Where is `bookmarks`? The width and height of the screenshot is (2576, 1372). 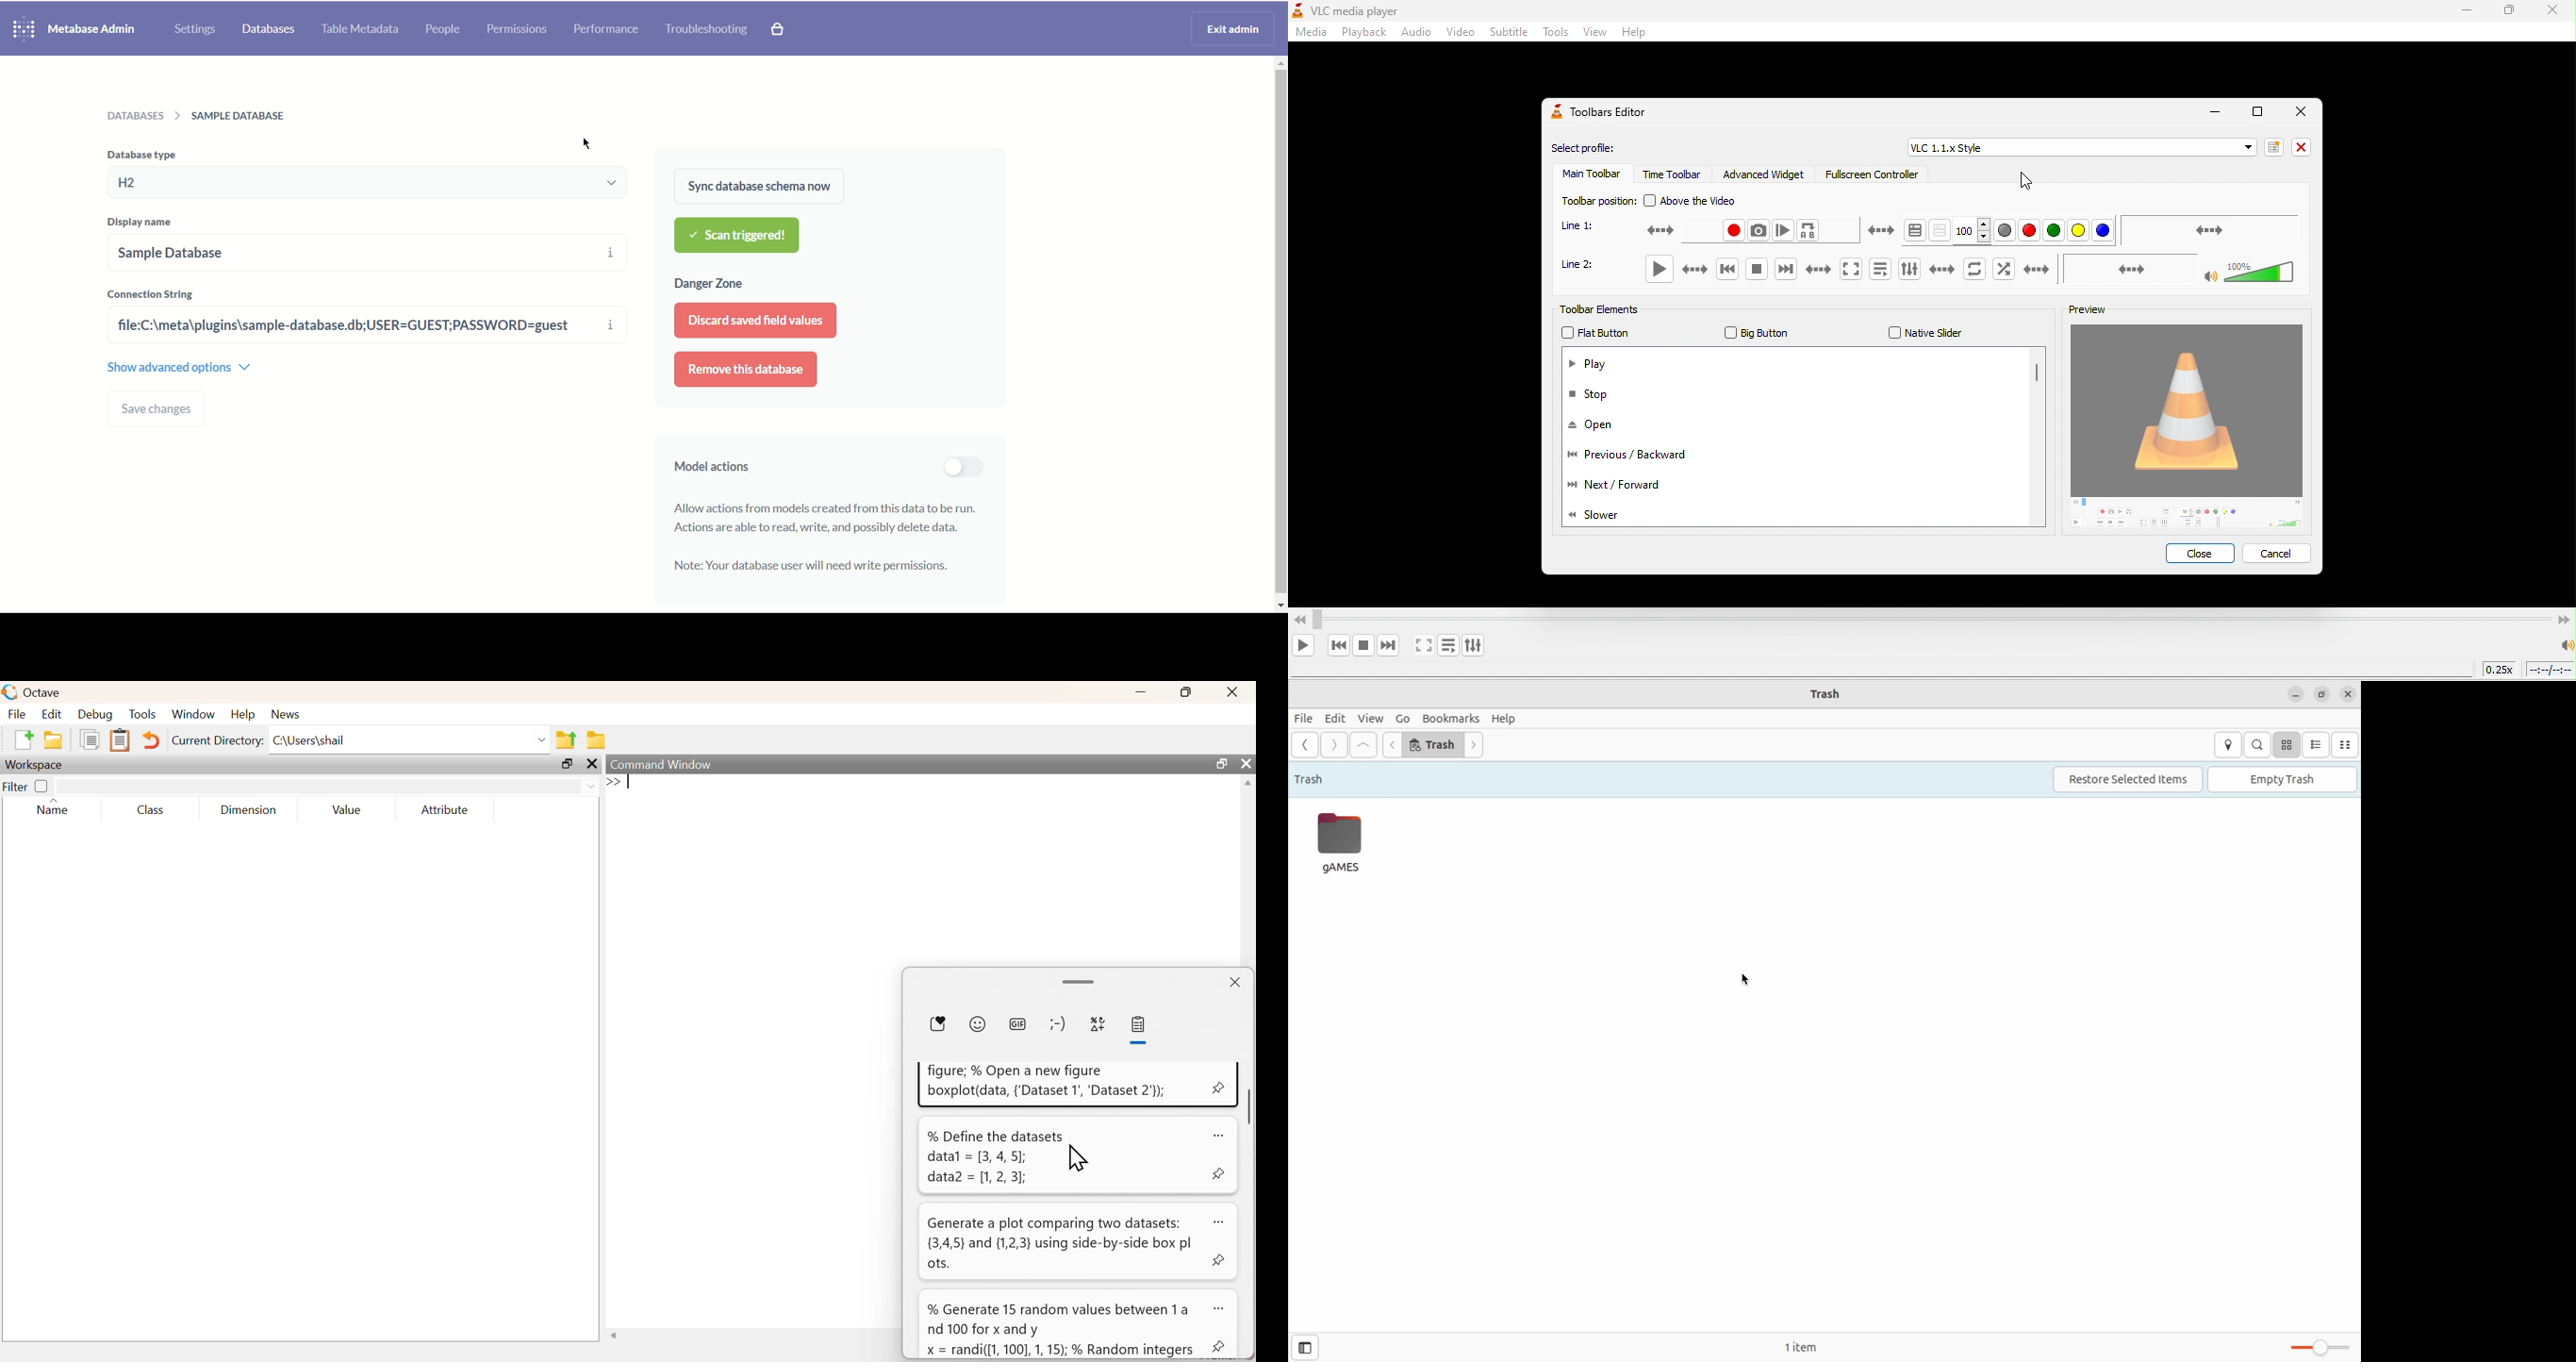
bookmarks is located at coordinates (1451, 717).